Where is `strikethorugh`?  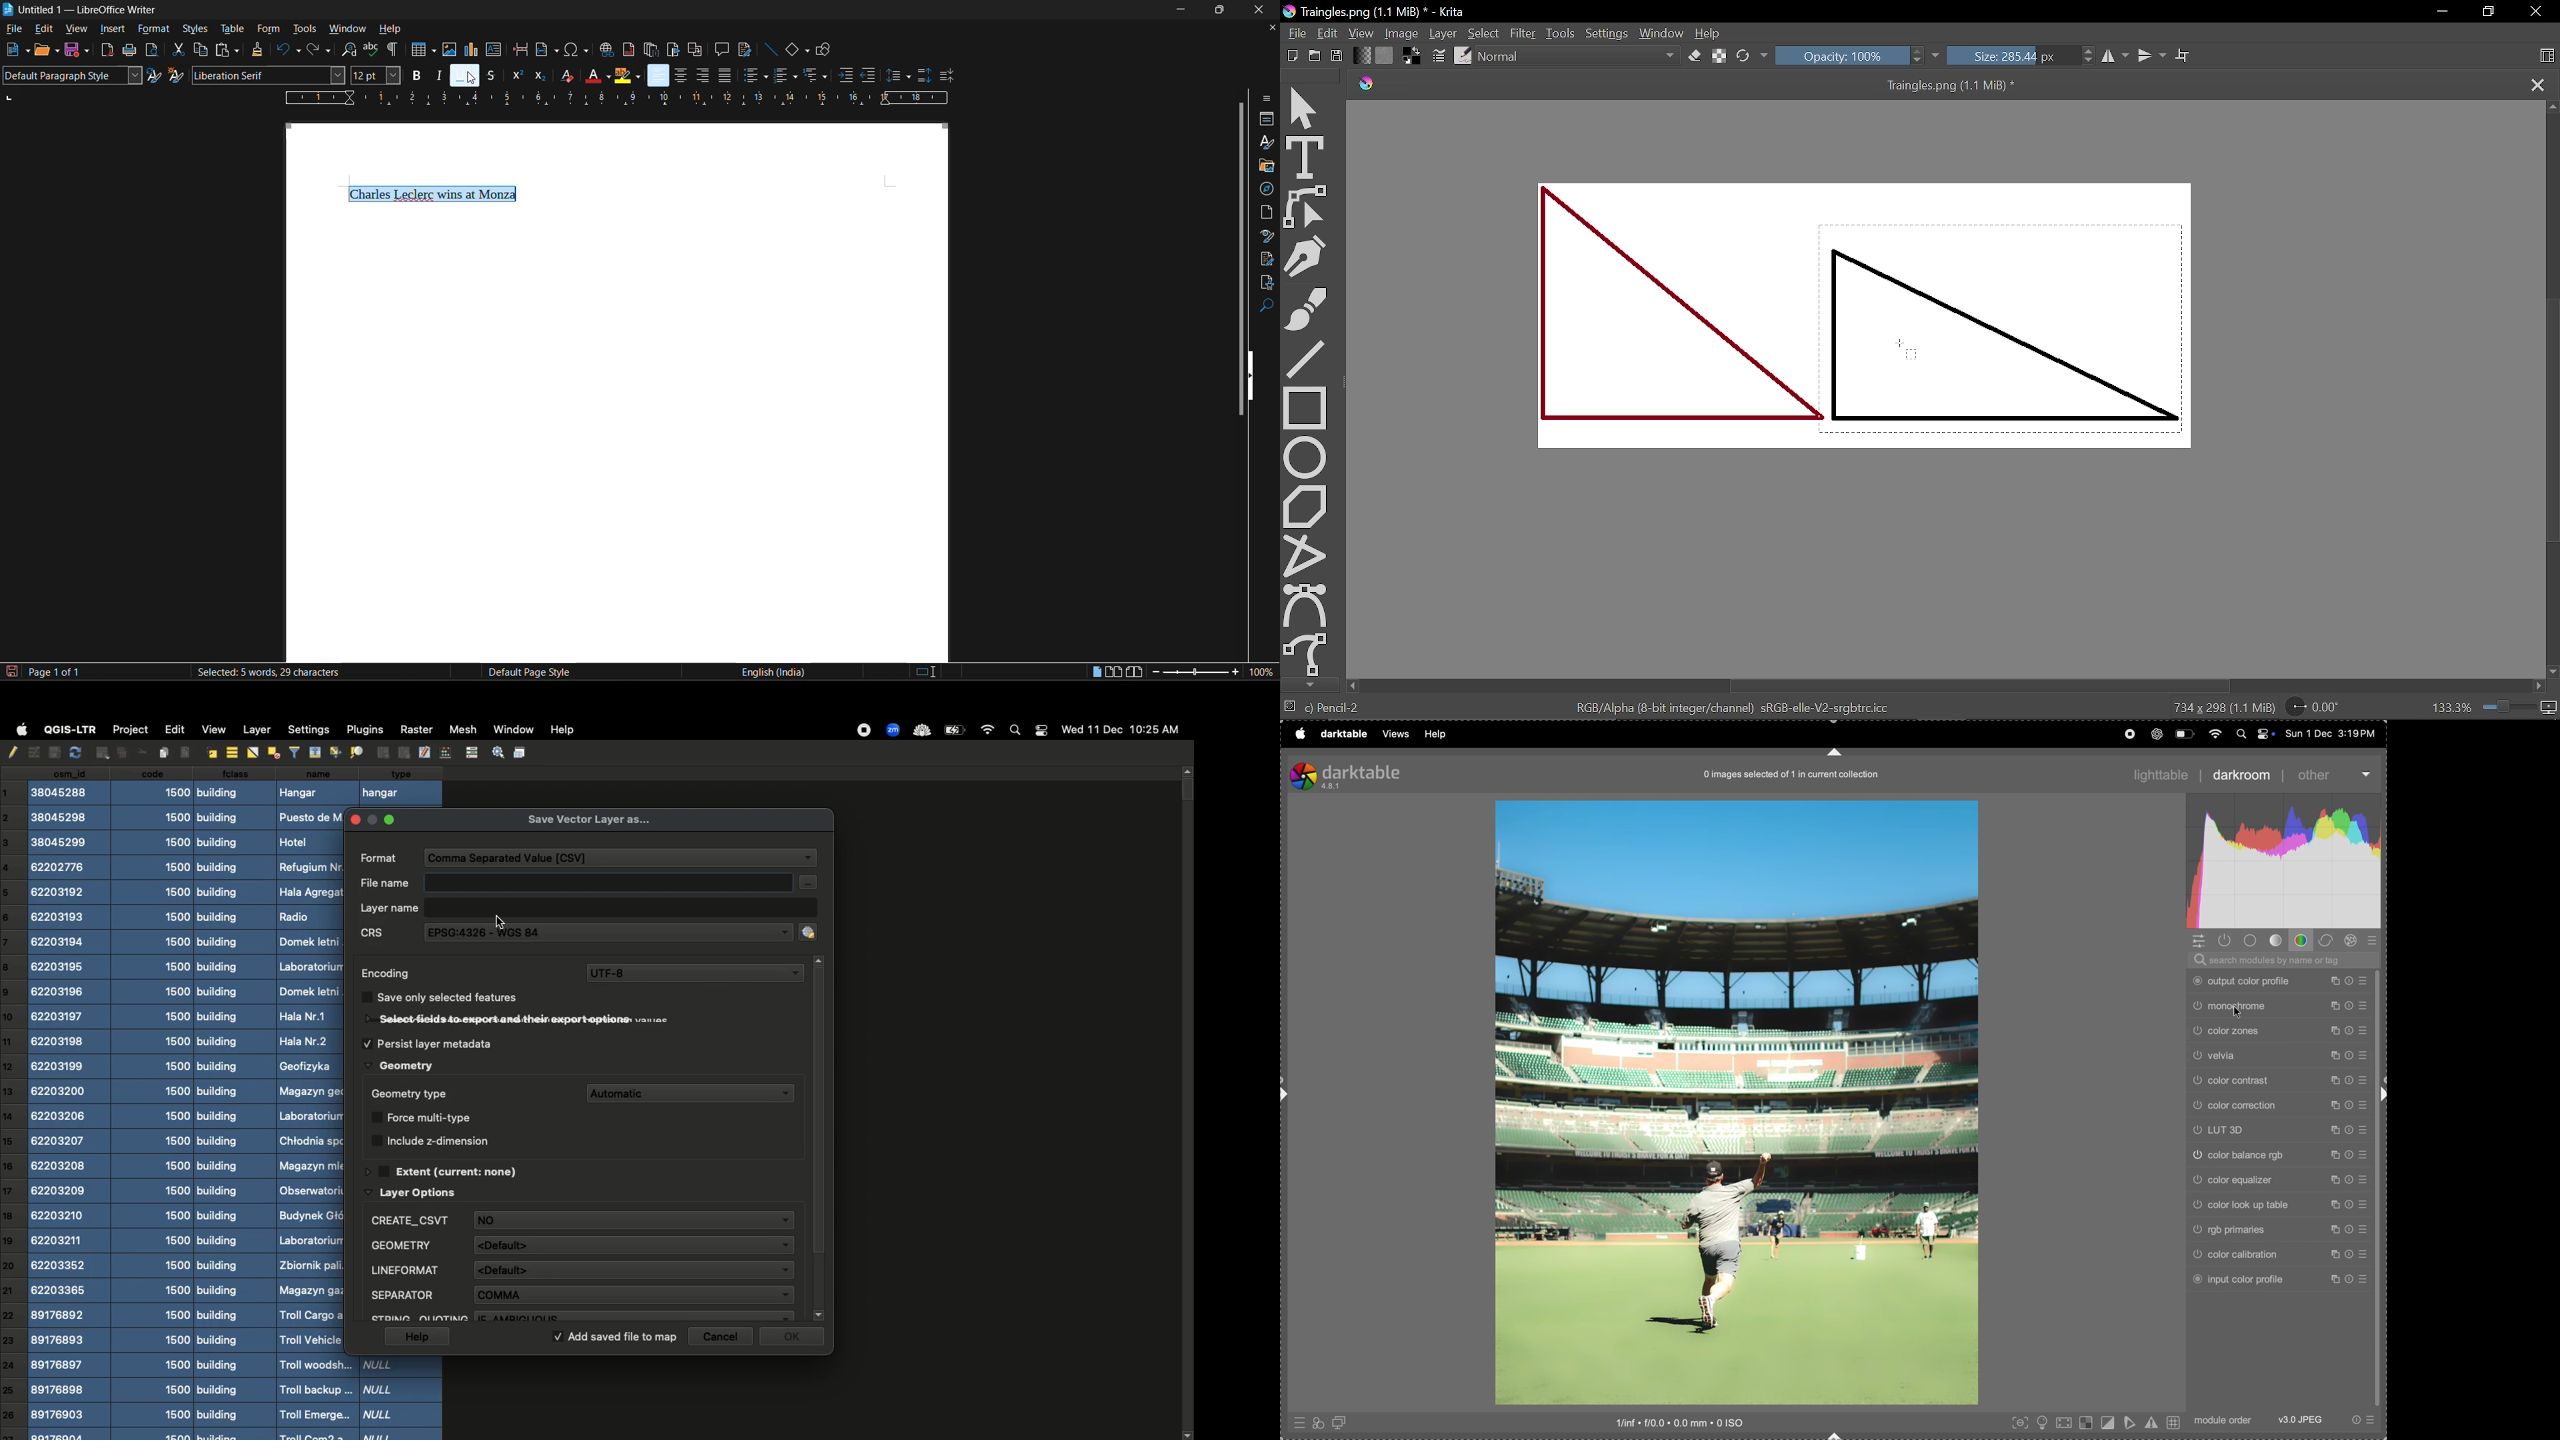
strikethorugh is located at coordinates (491, 76).